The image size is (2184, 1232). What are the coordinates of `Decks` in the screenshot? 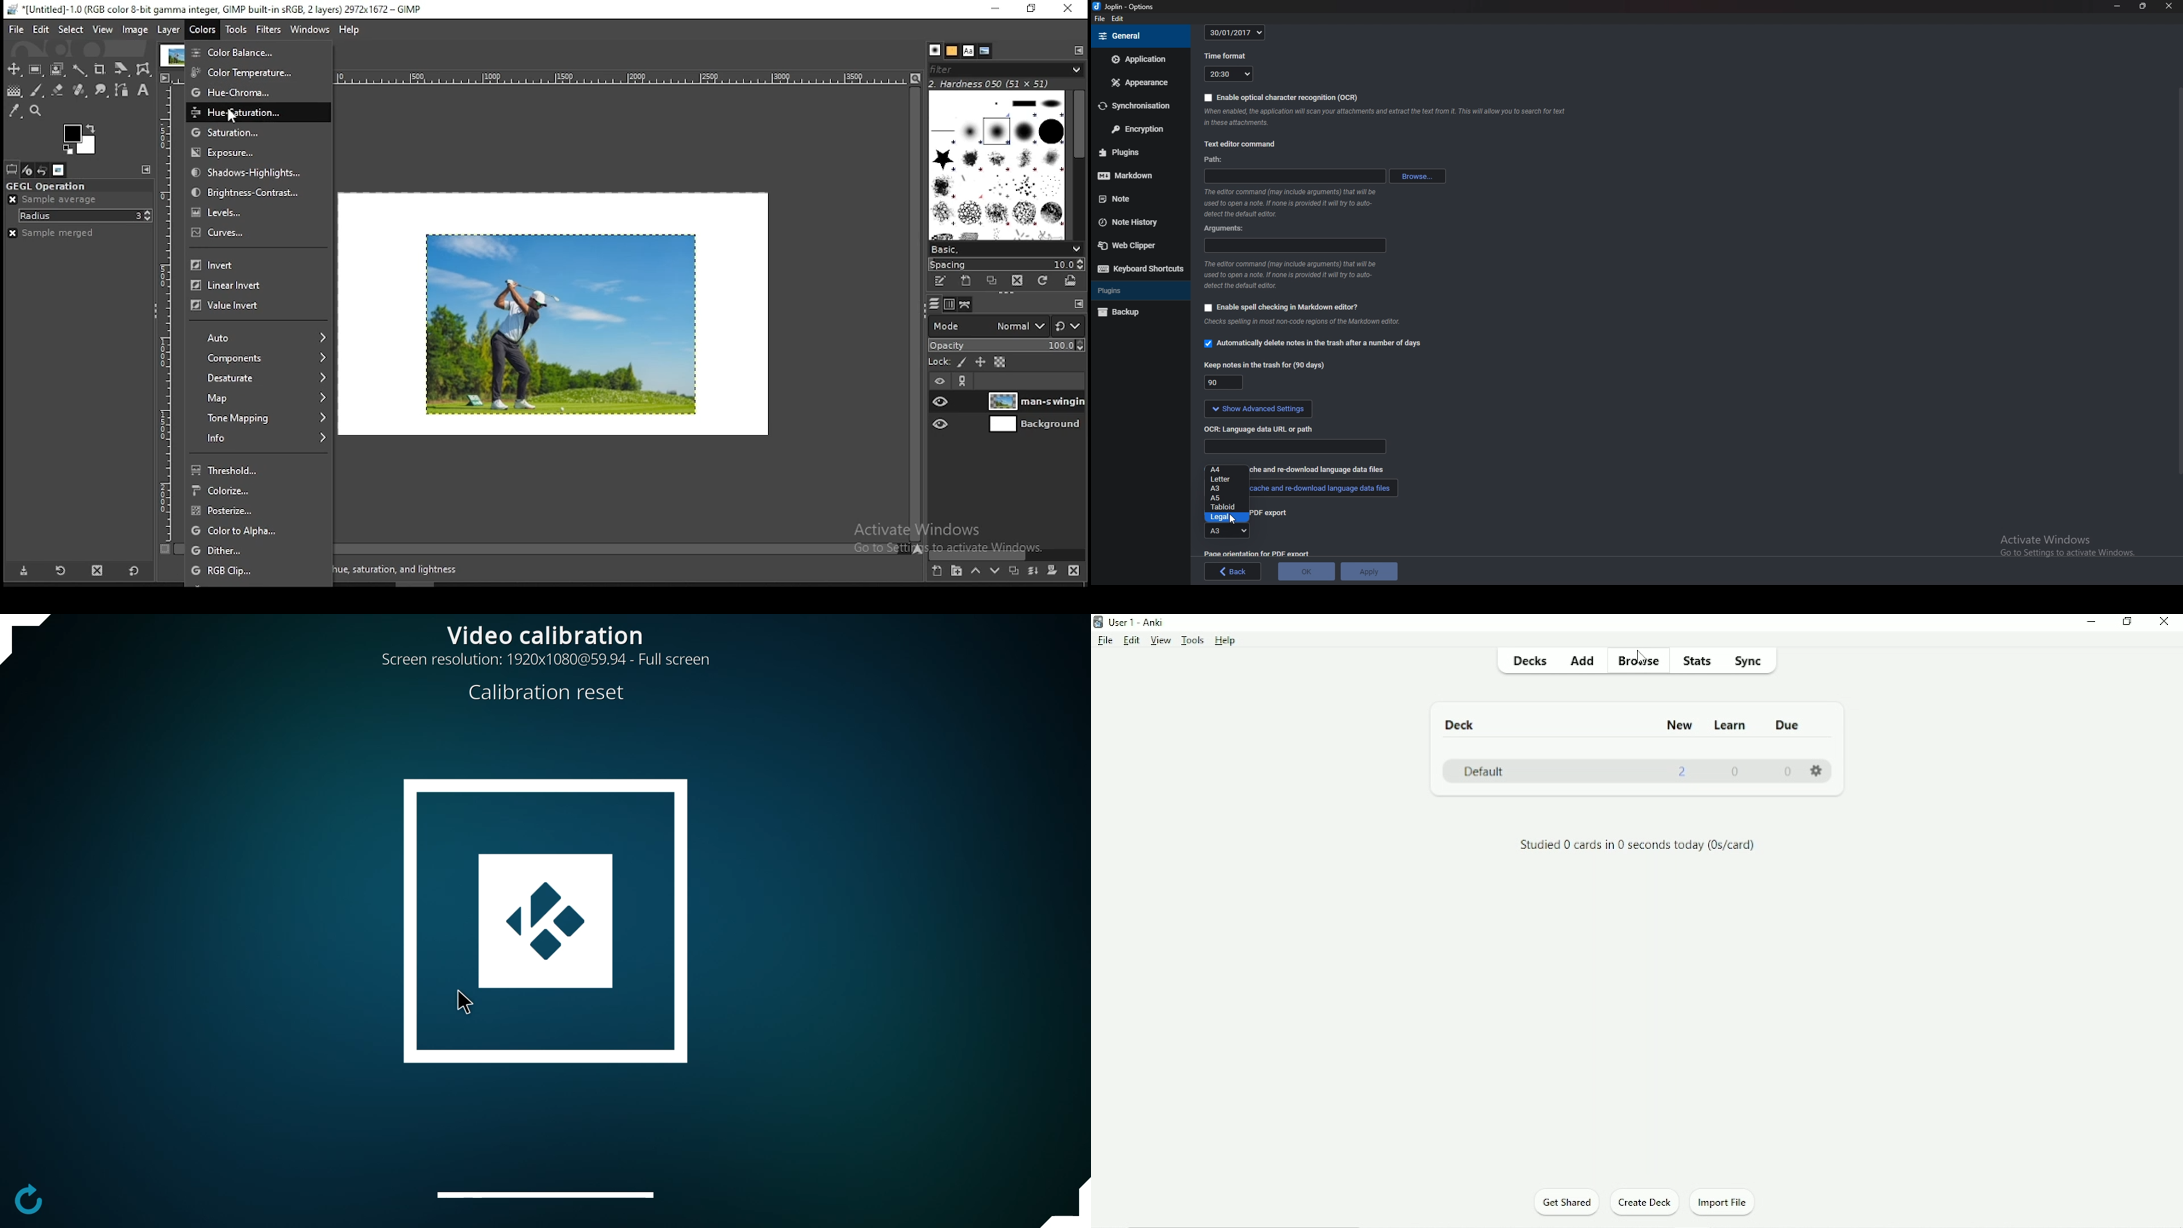 It's located at (1531, 662).